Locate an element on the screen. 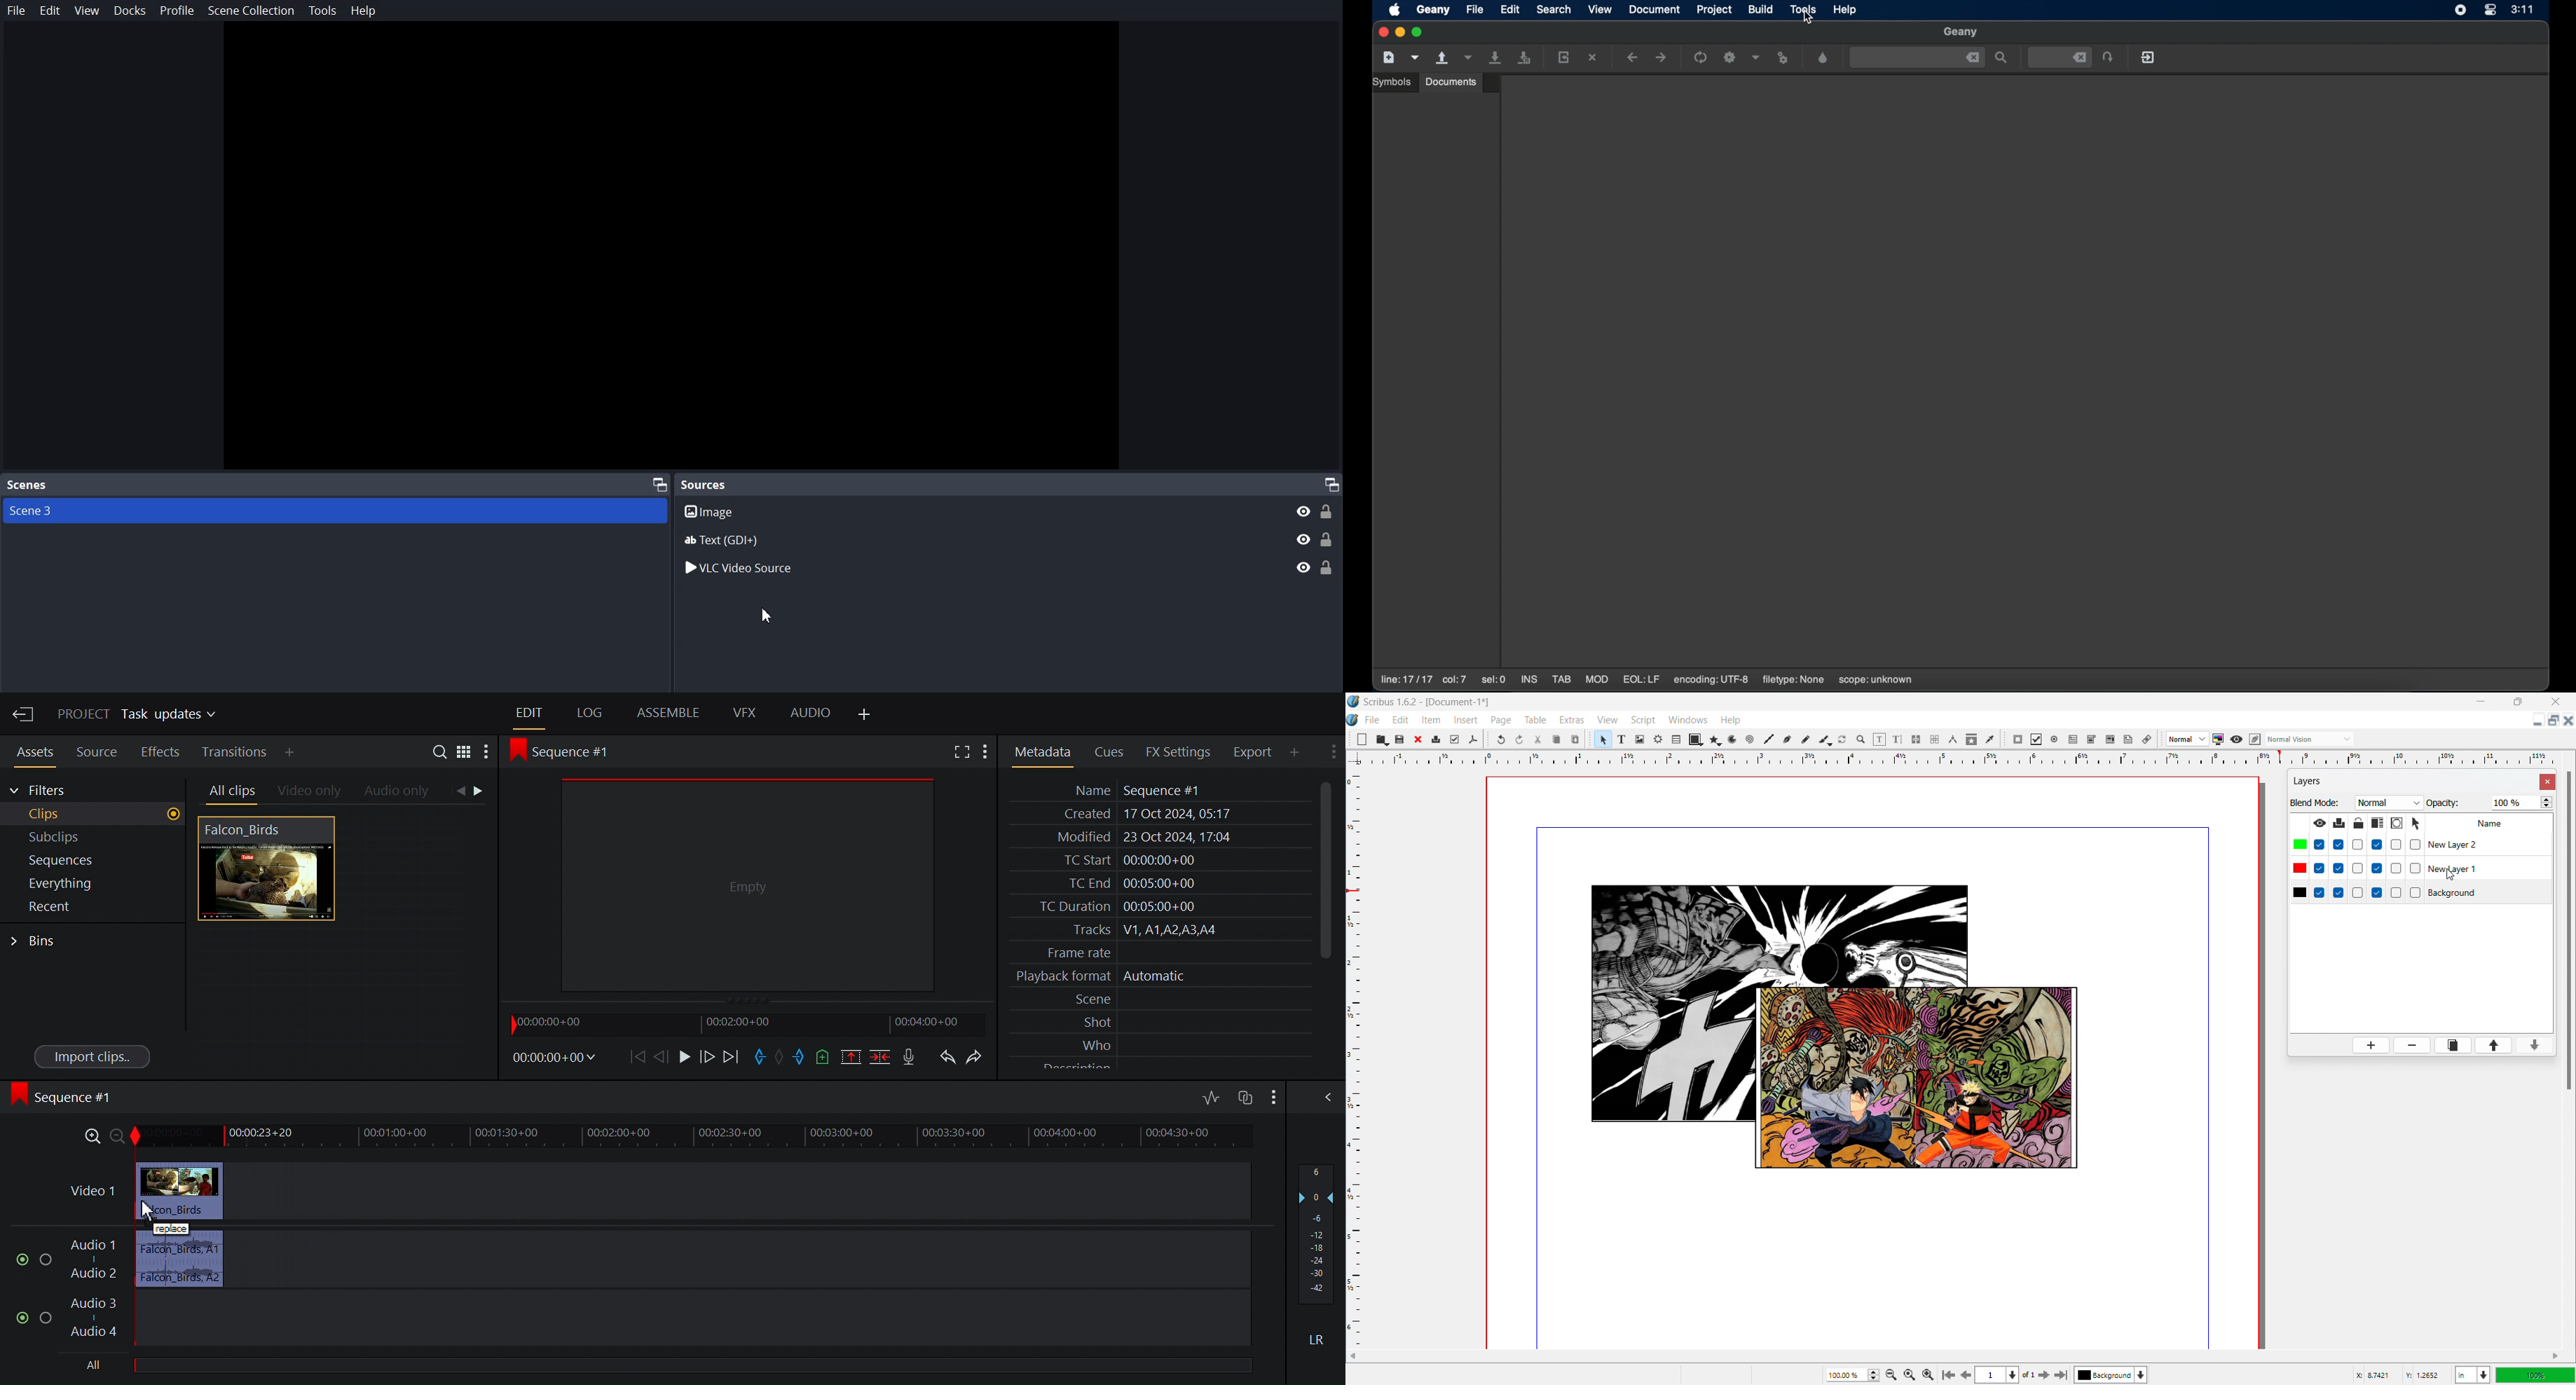 The height and width of the screenshot is (1400, 2576). save all open files is located at coordinates (1524, 58).